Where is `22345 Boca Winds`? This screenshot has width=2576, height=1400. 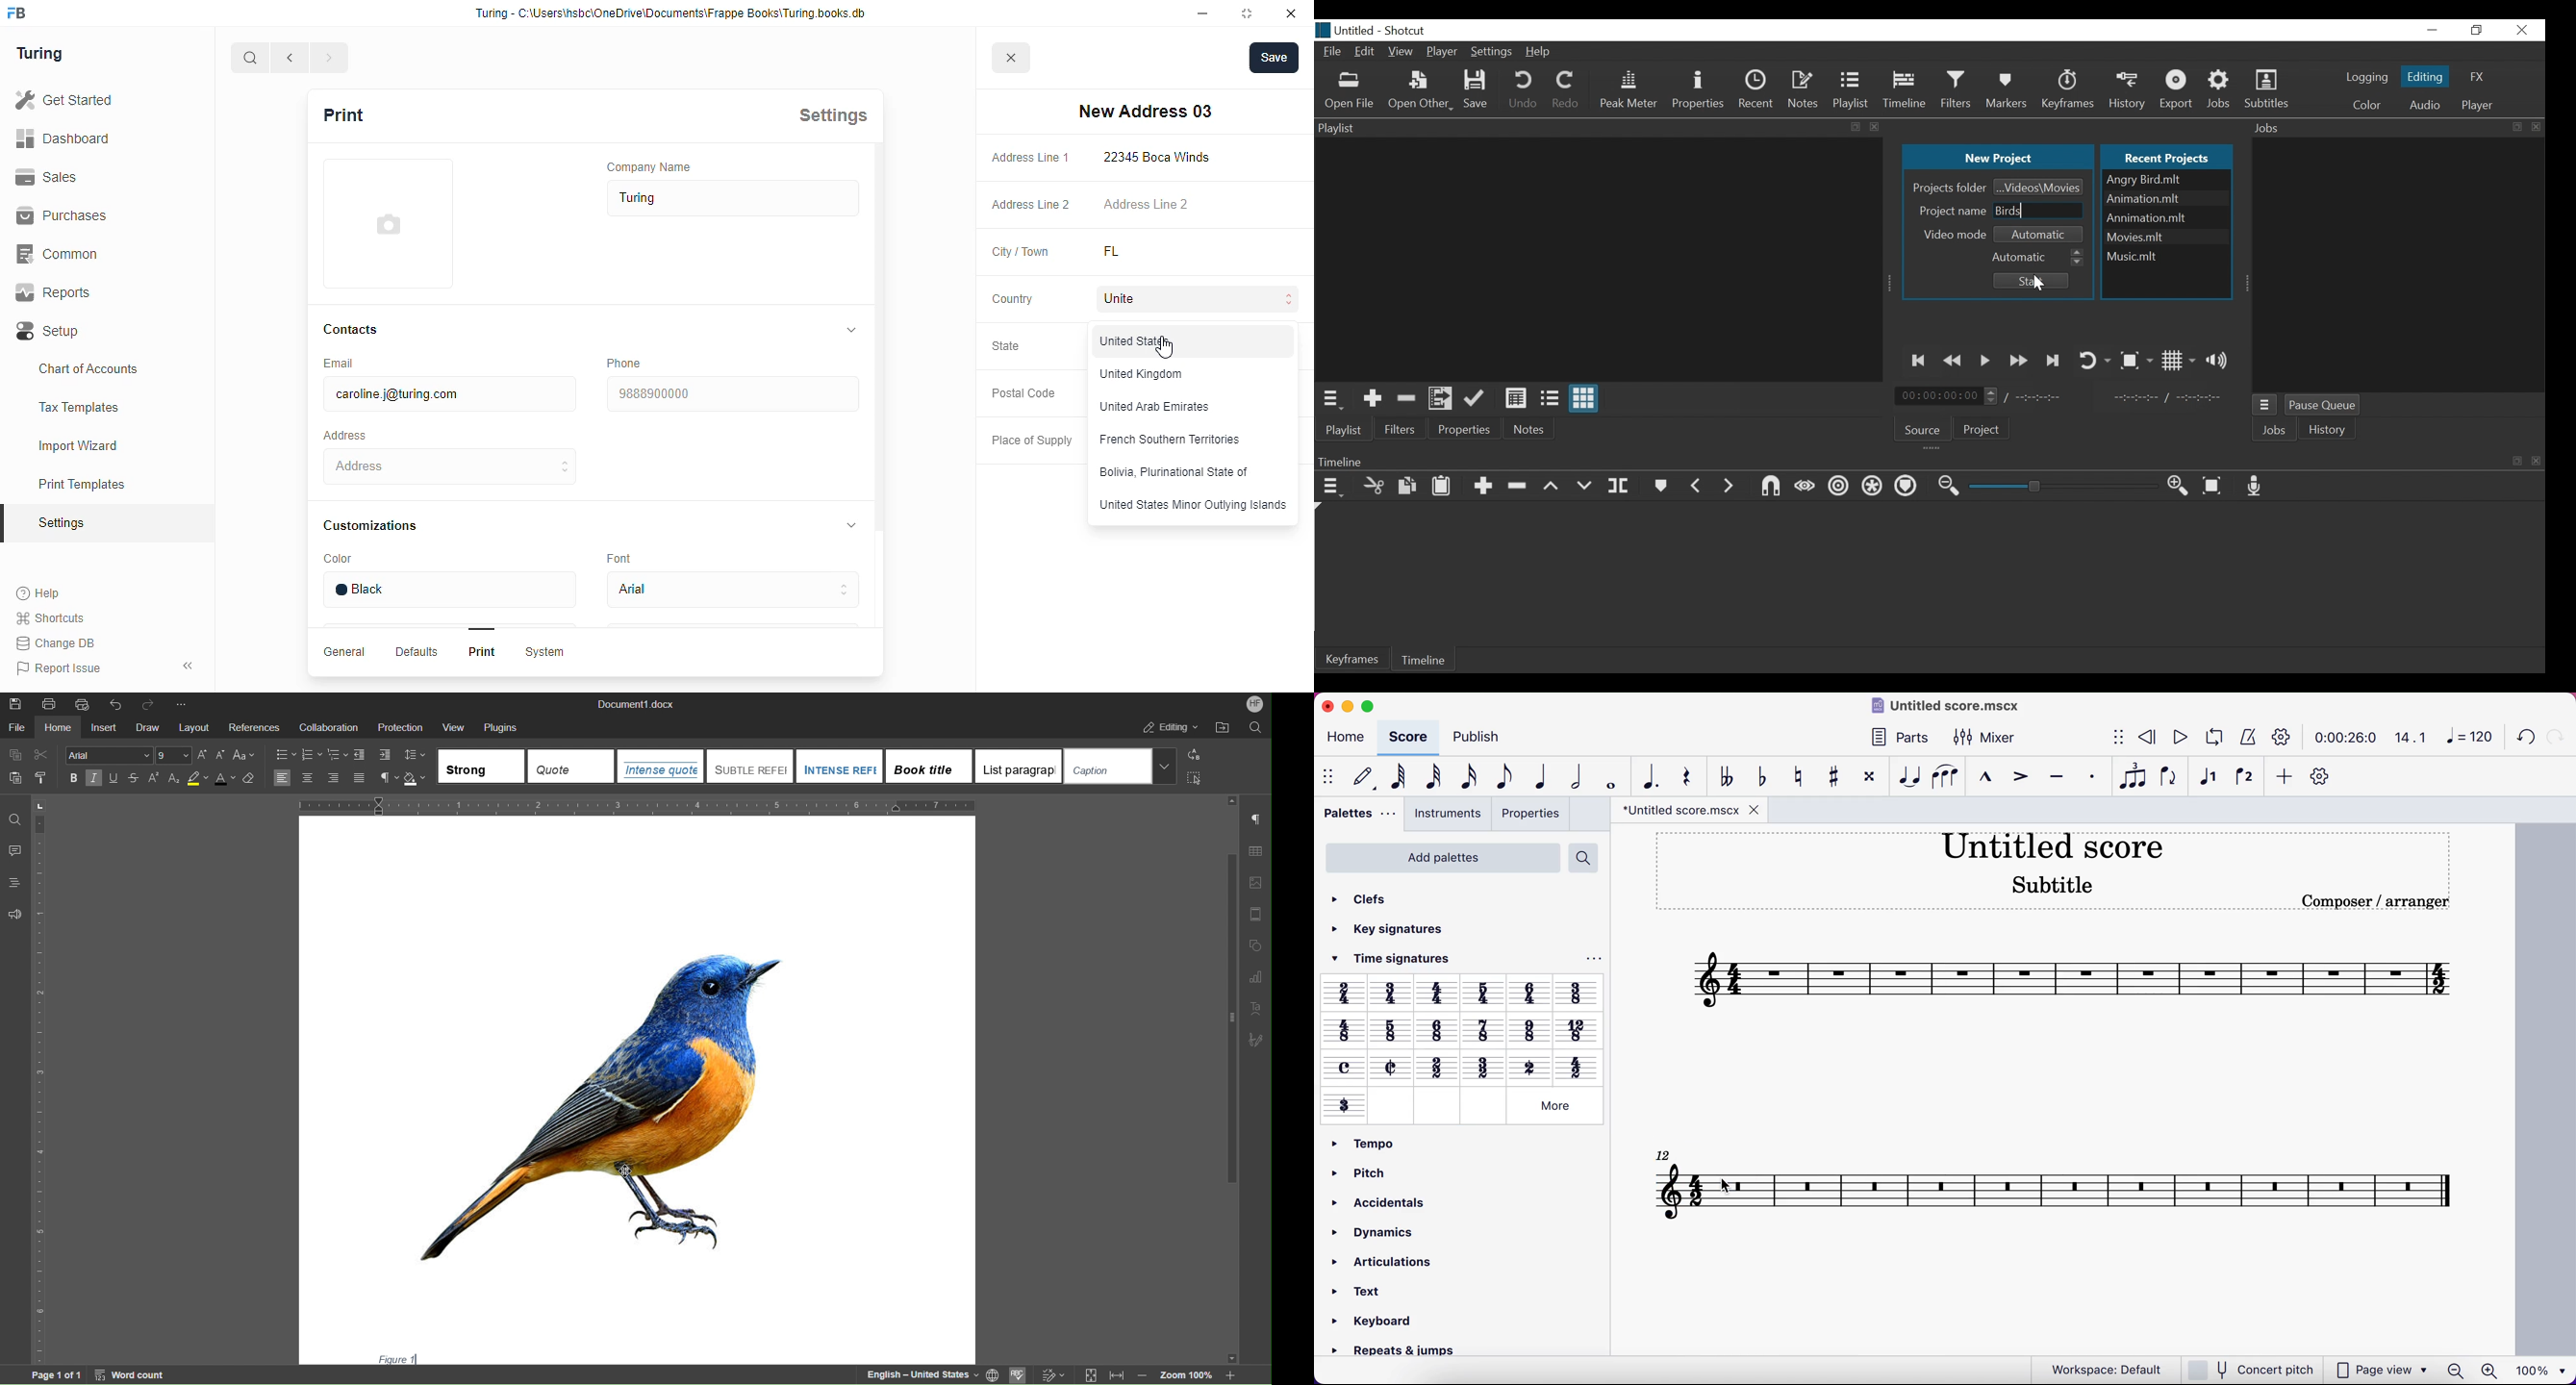
22345 Boca Winds is located at coordinates (1161, 157).